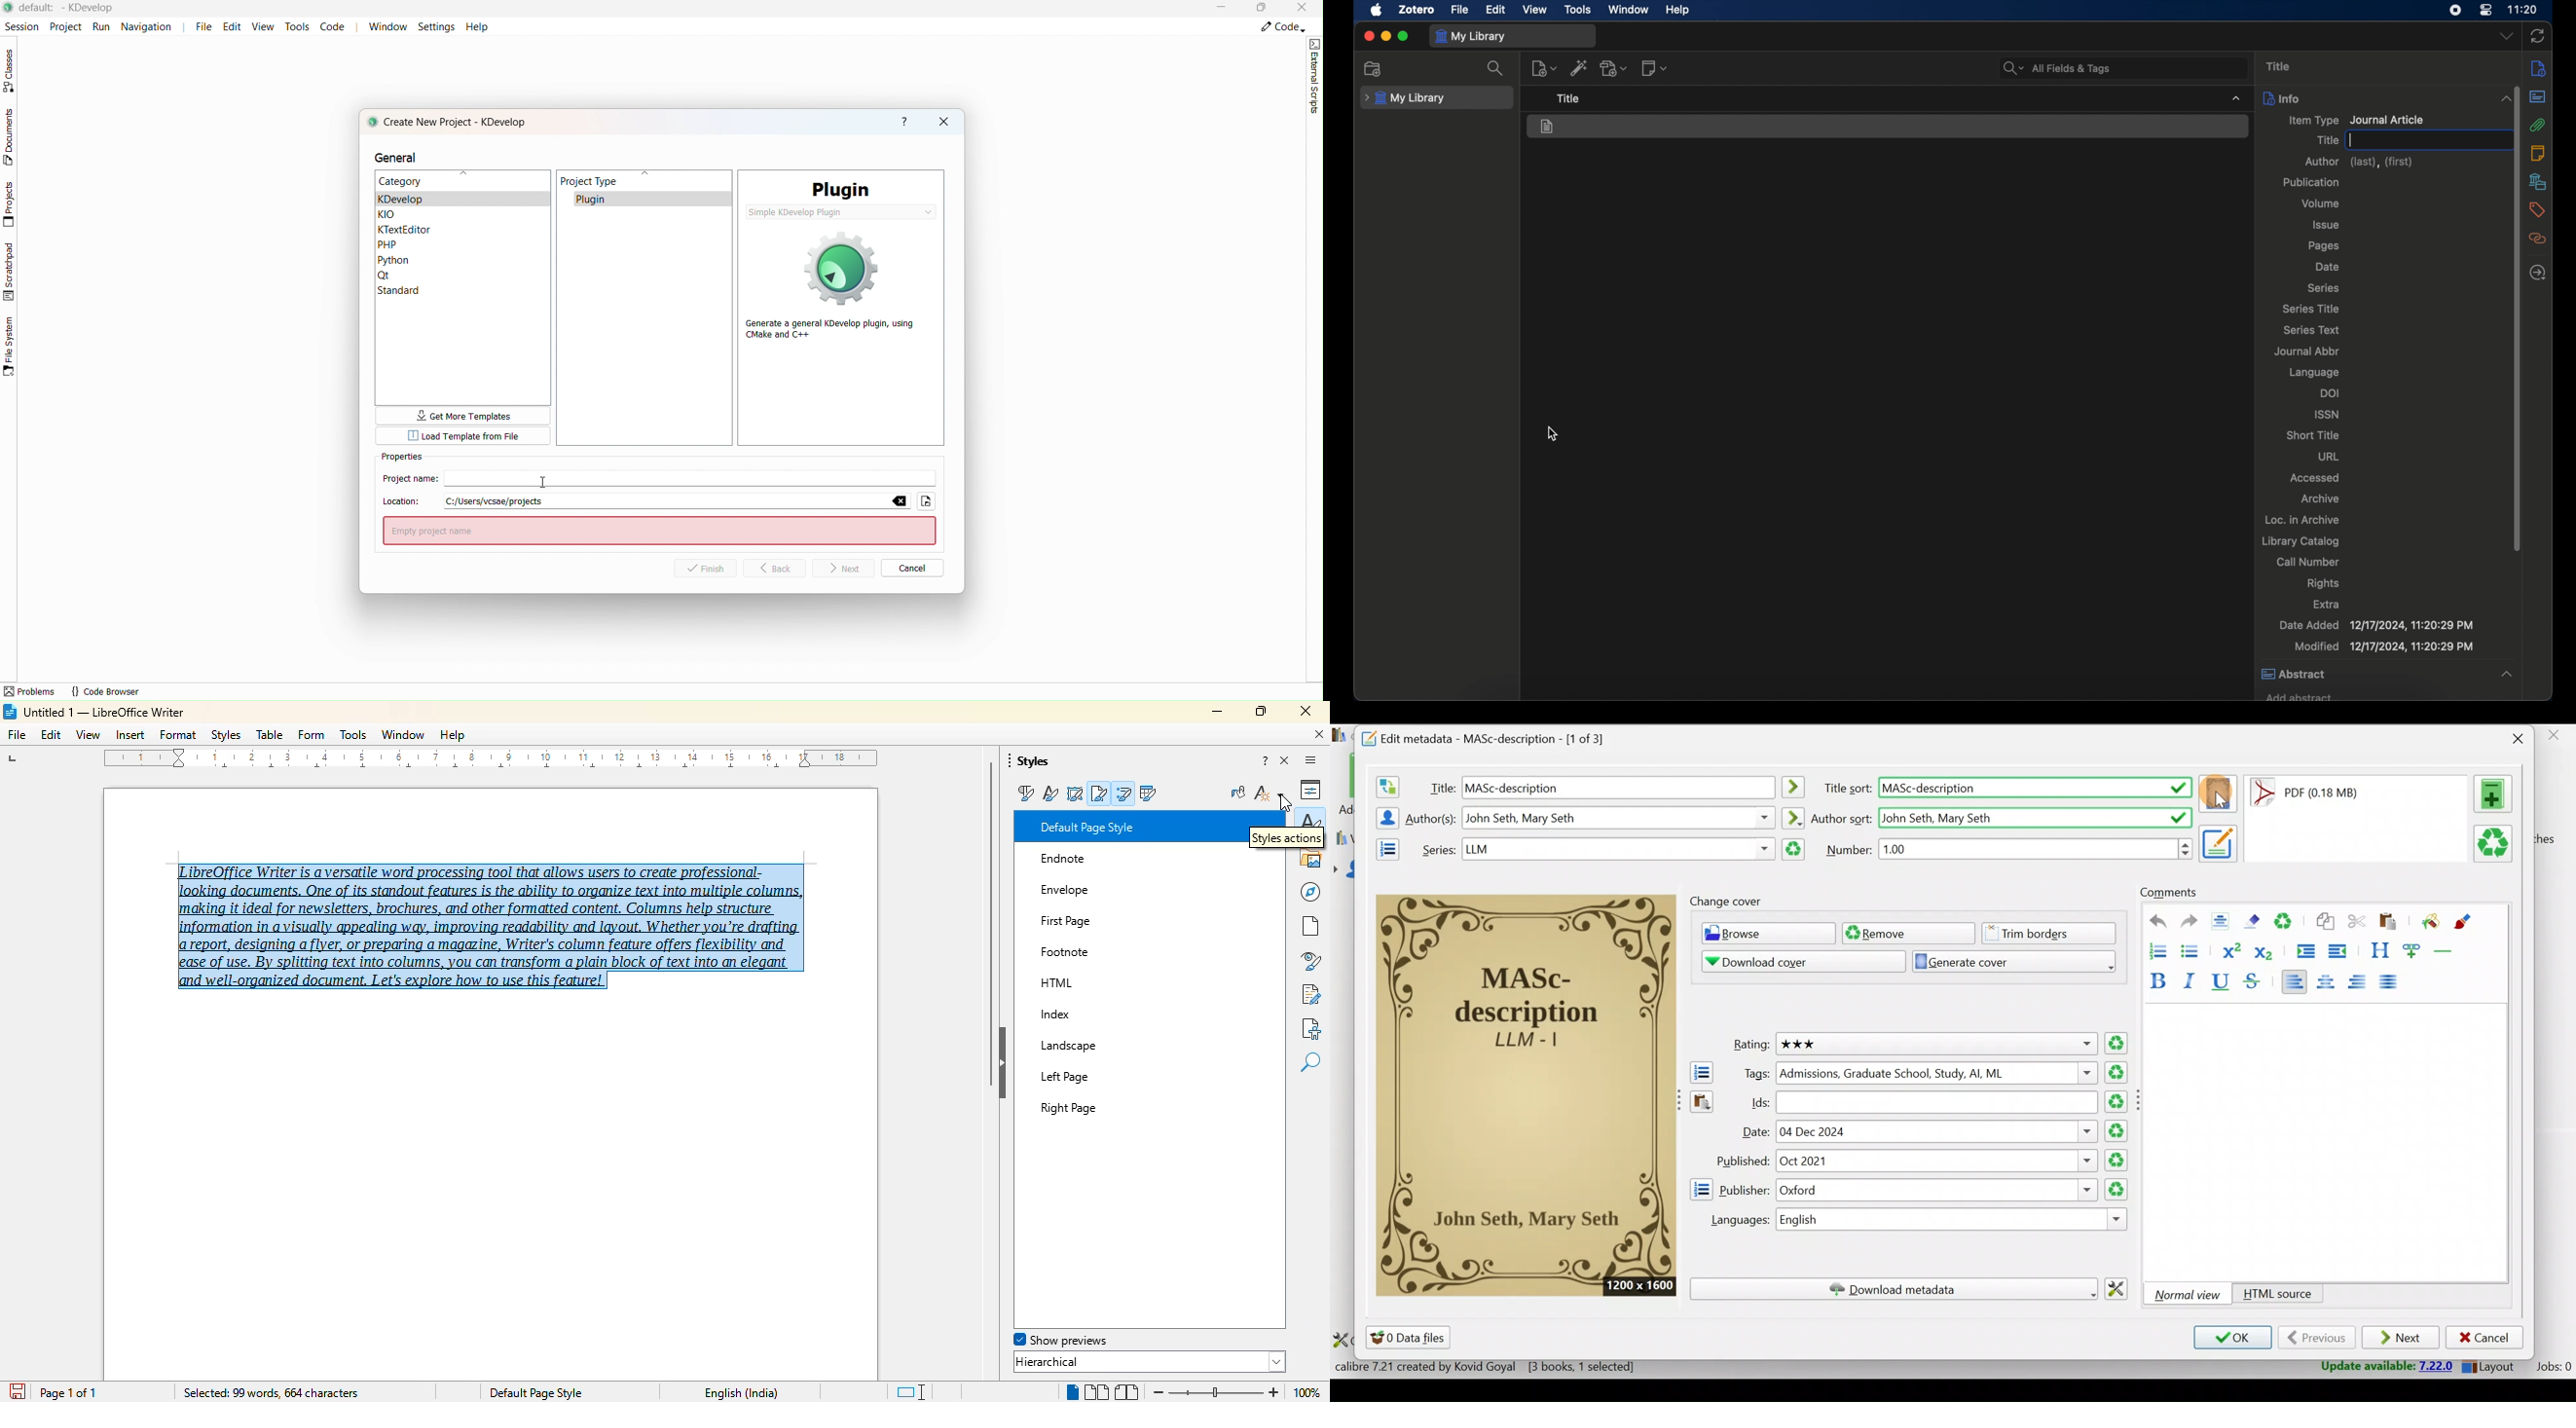  Describe the element at coordinates (2118, 1129) in the screenshot. I see `Clear date` at that location.